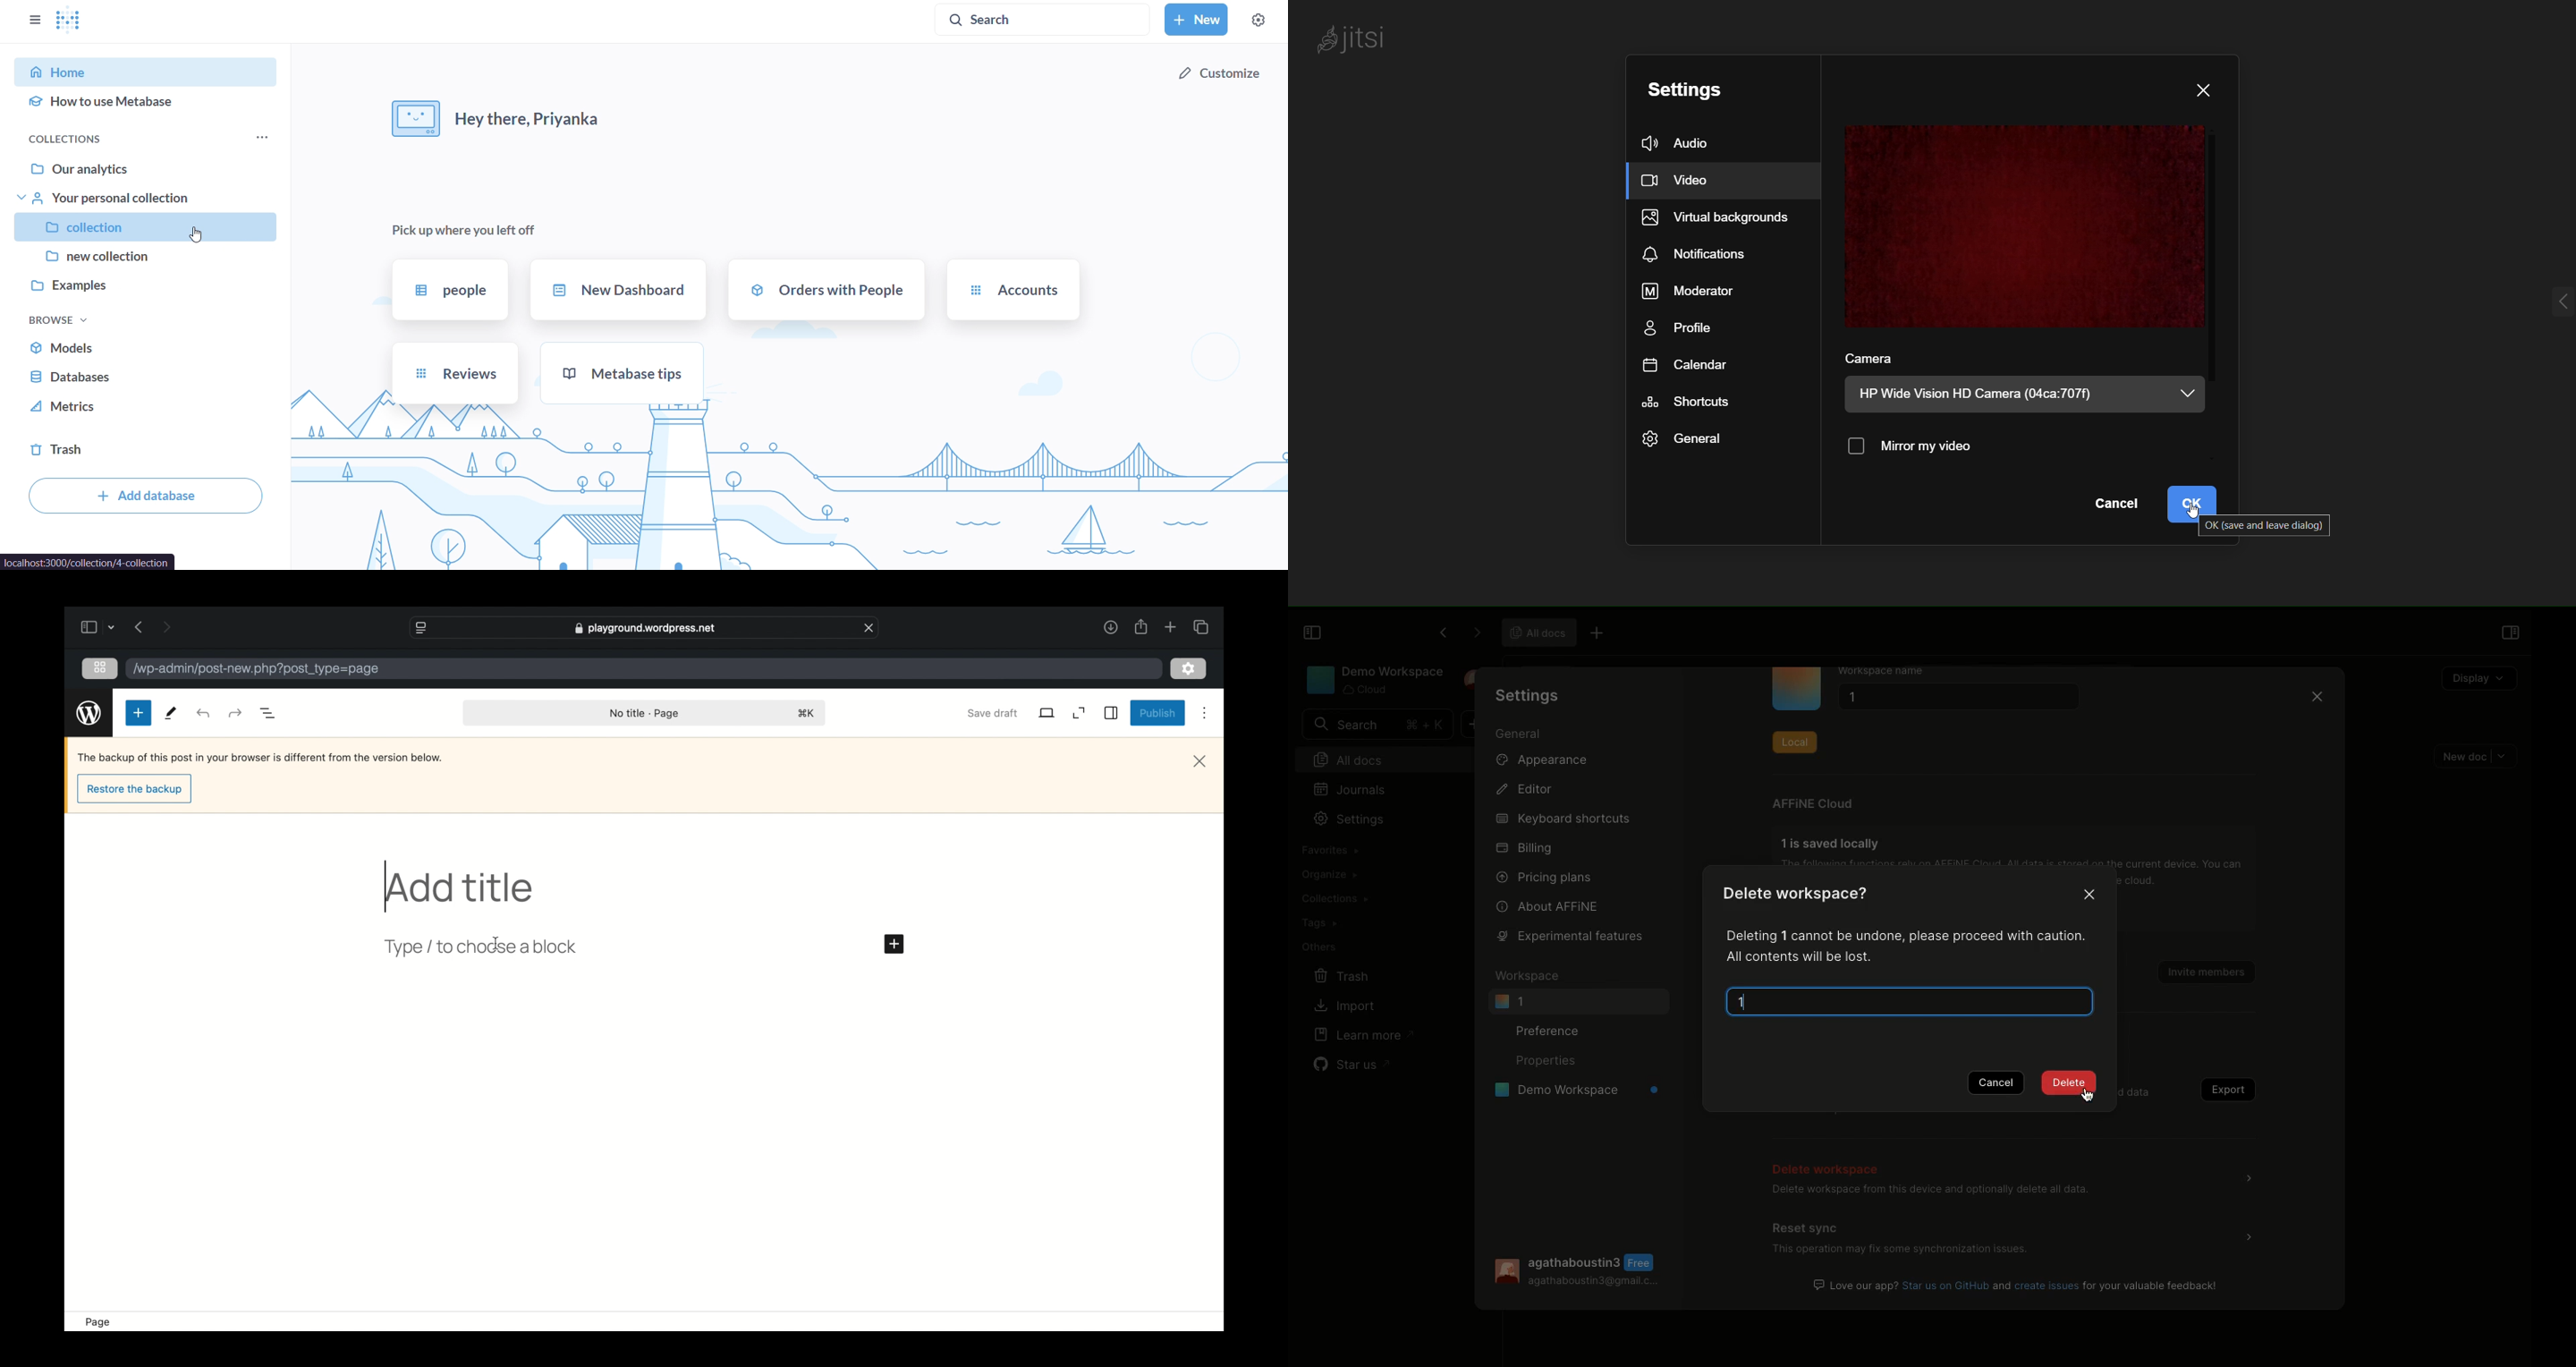 The image size is (2576, 1372). Describe the element at coordinates (1805, 897) in the screenshot. I see `Delete workspace?` at that location.